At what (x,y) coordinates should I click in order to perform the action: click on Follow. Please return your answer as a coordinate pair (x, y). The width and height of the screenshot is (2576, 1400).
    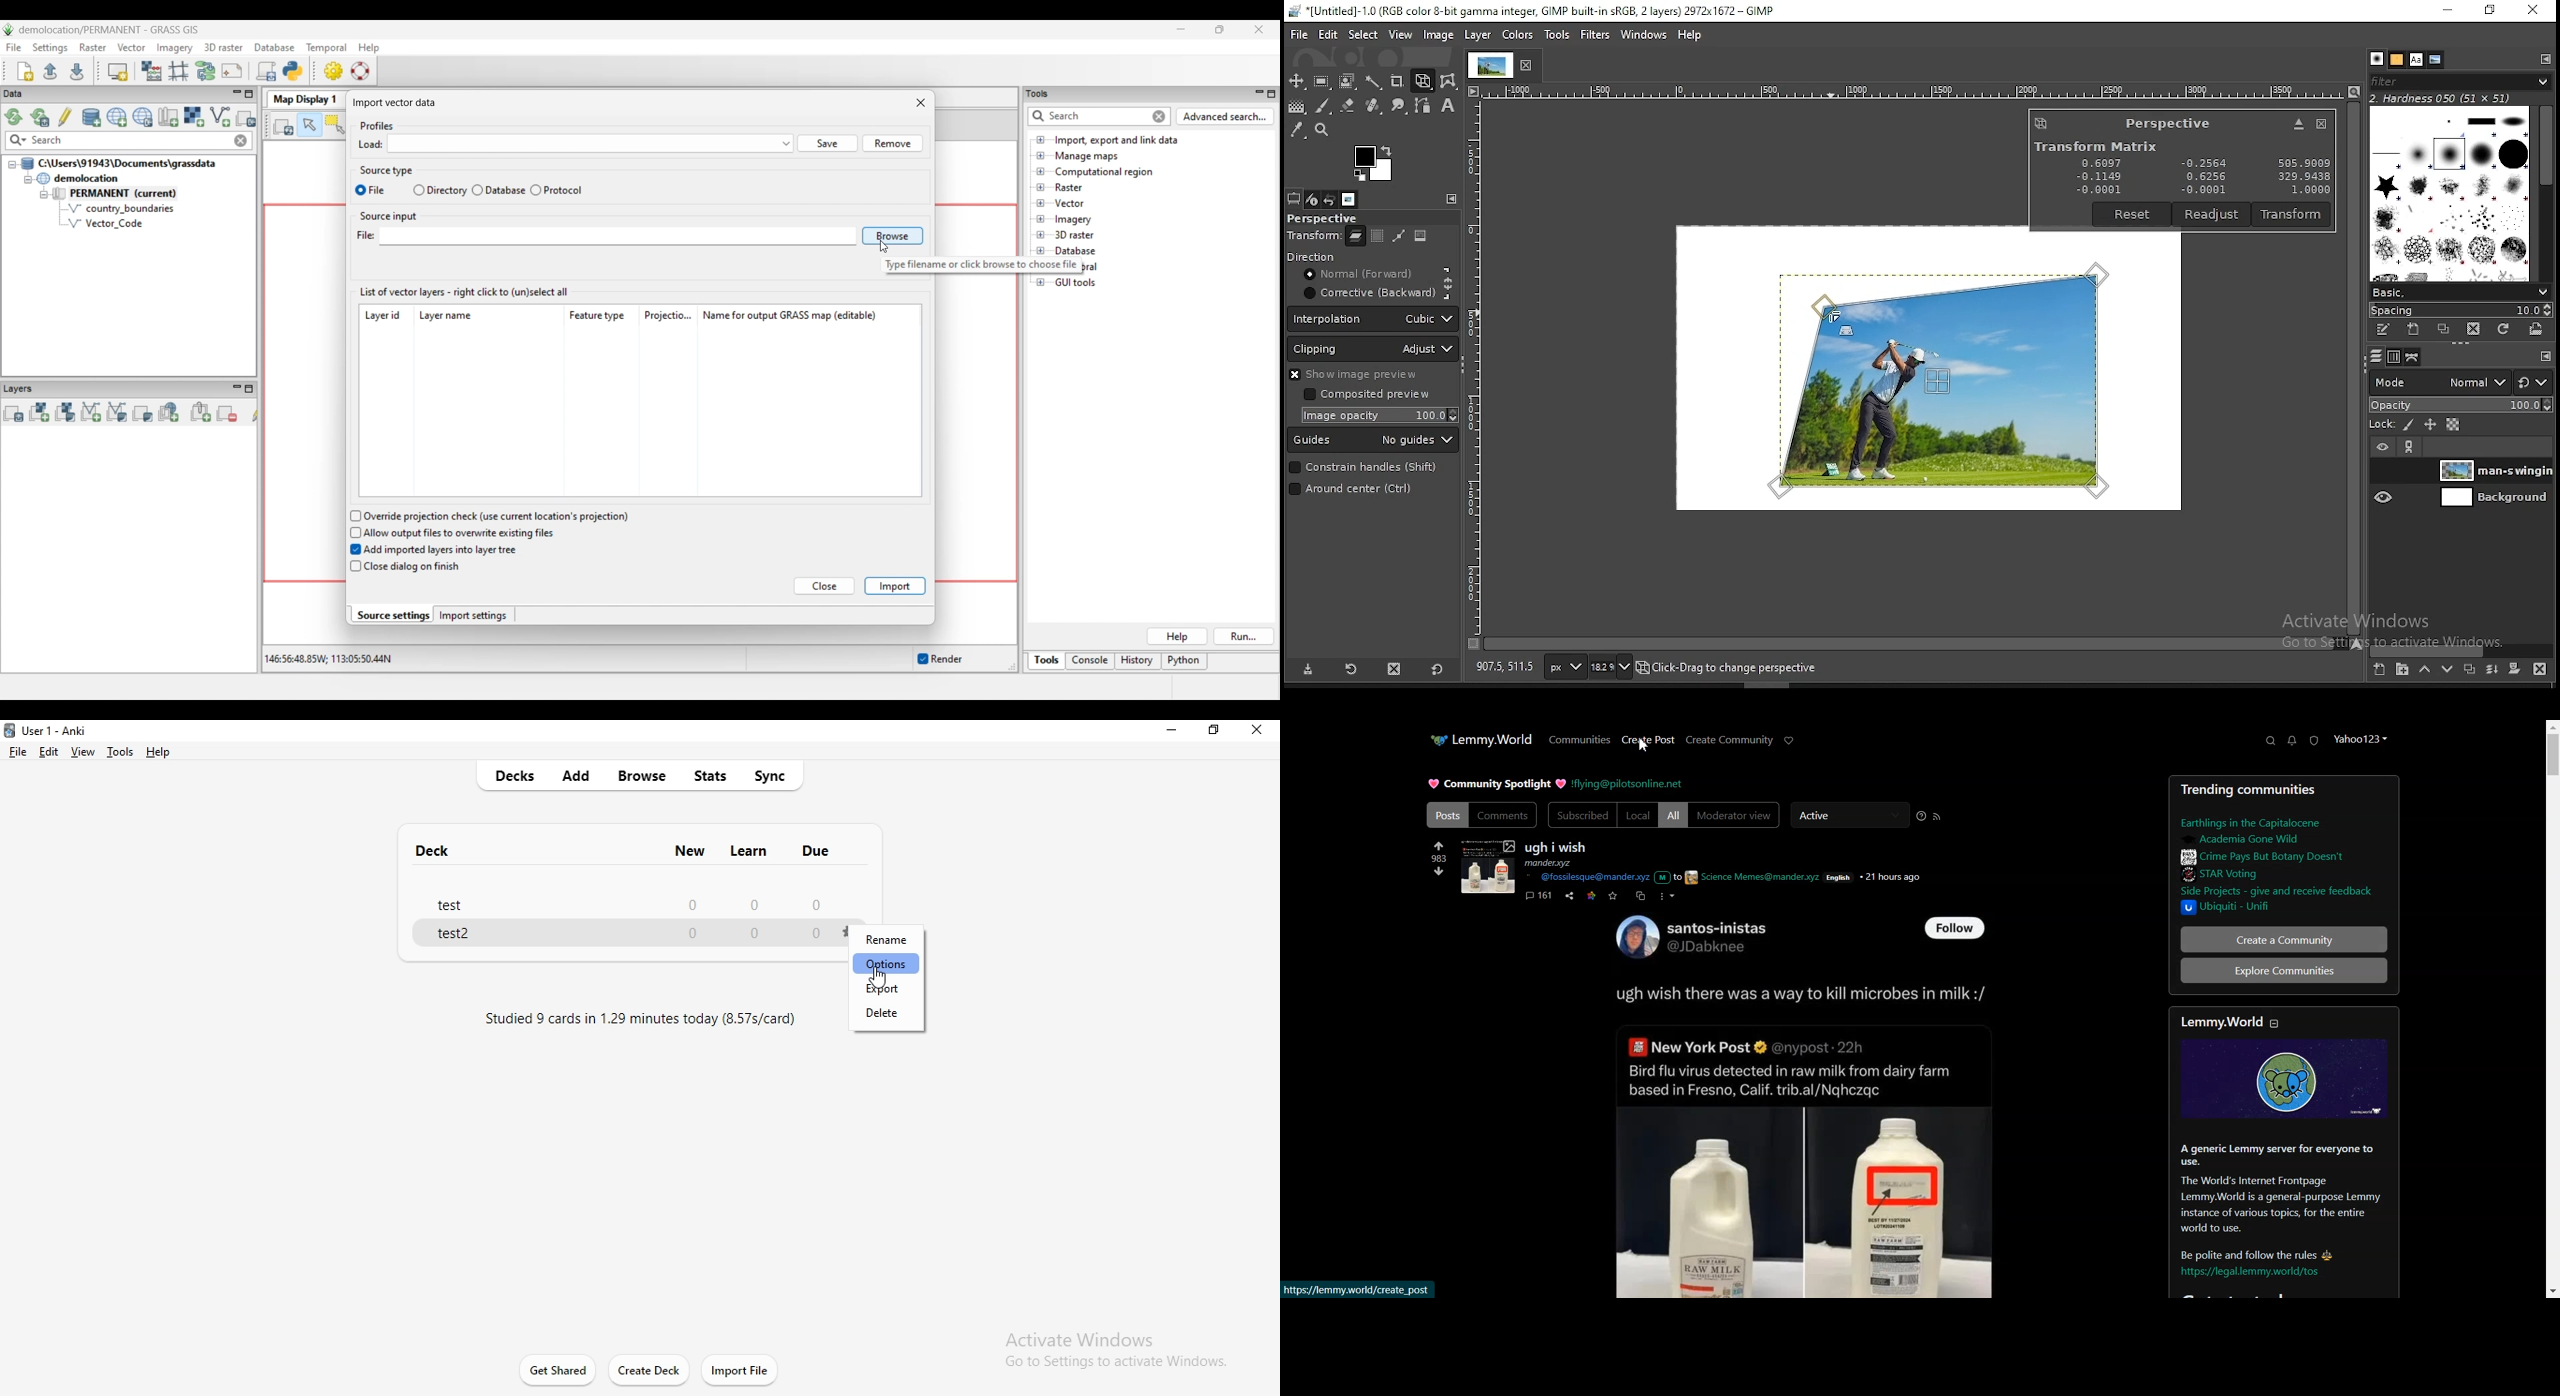
    Looking at the image, I should click on (1955, 927).